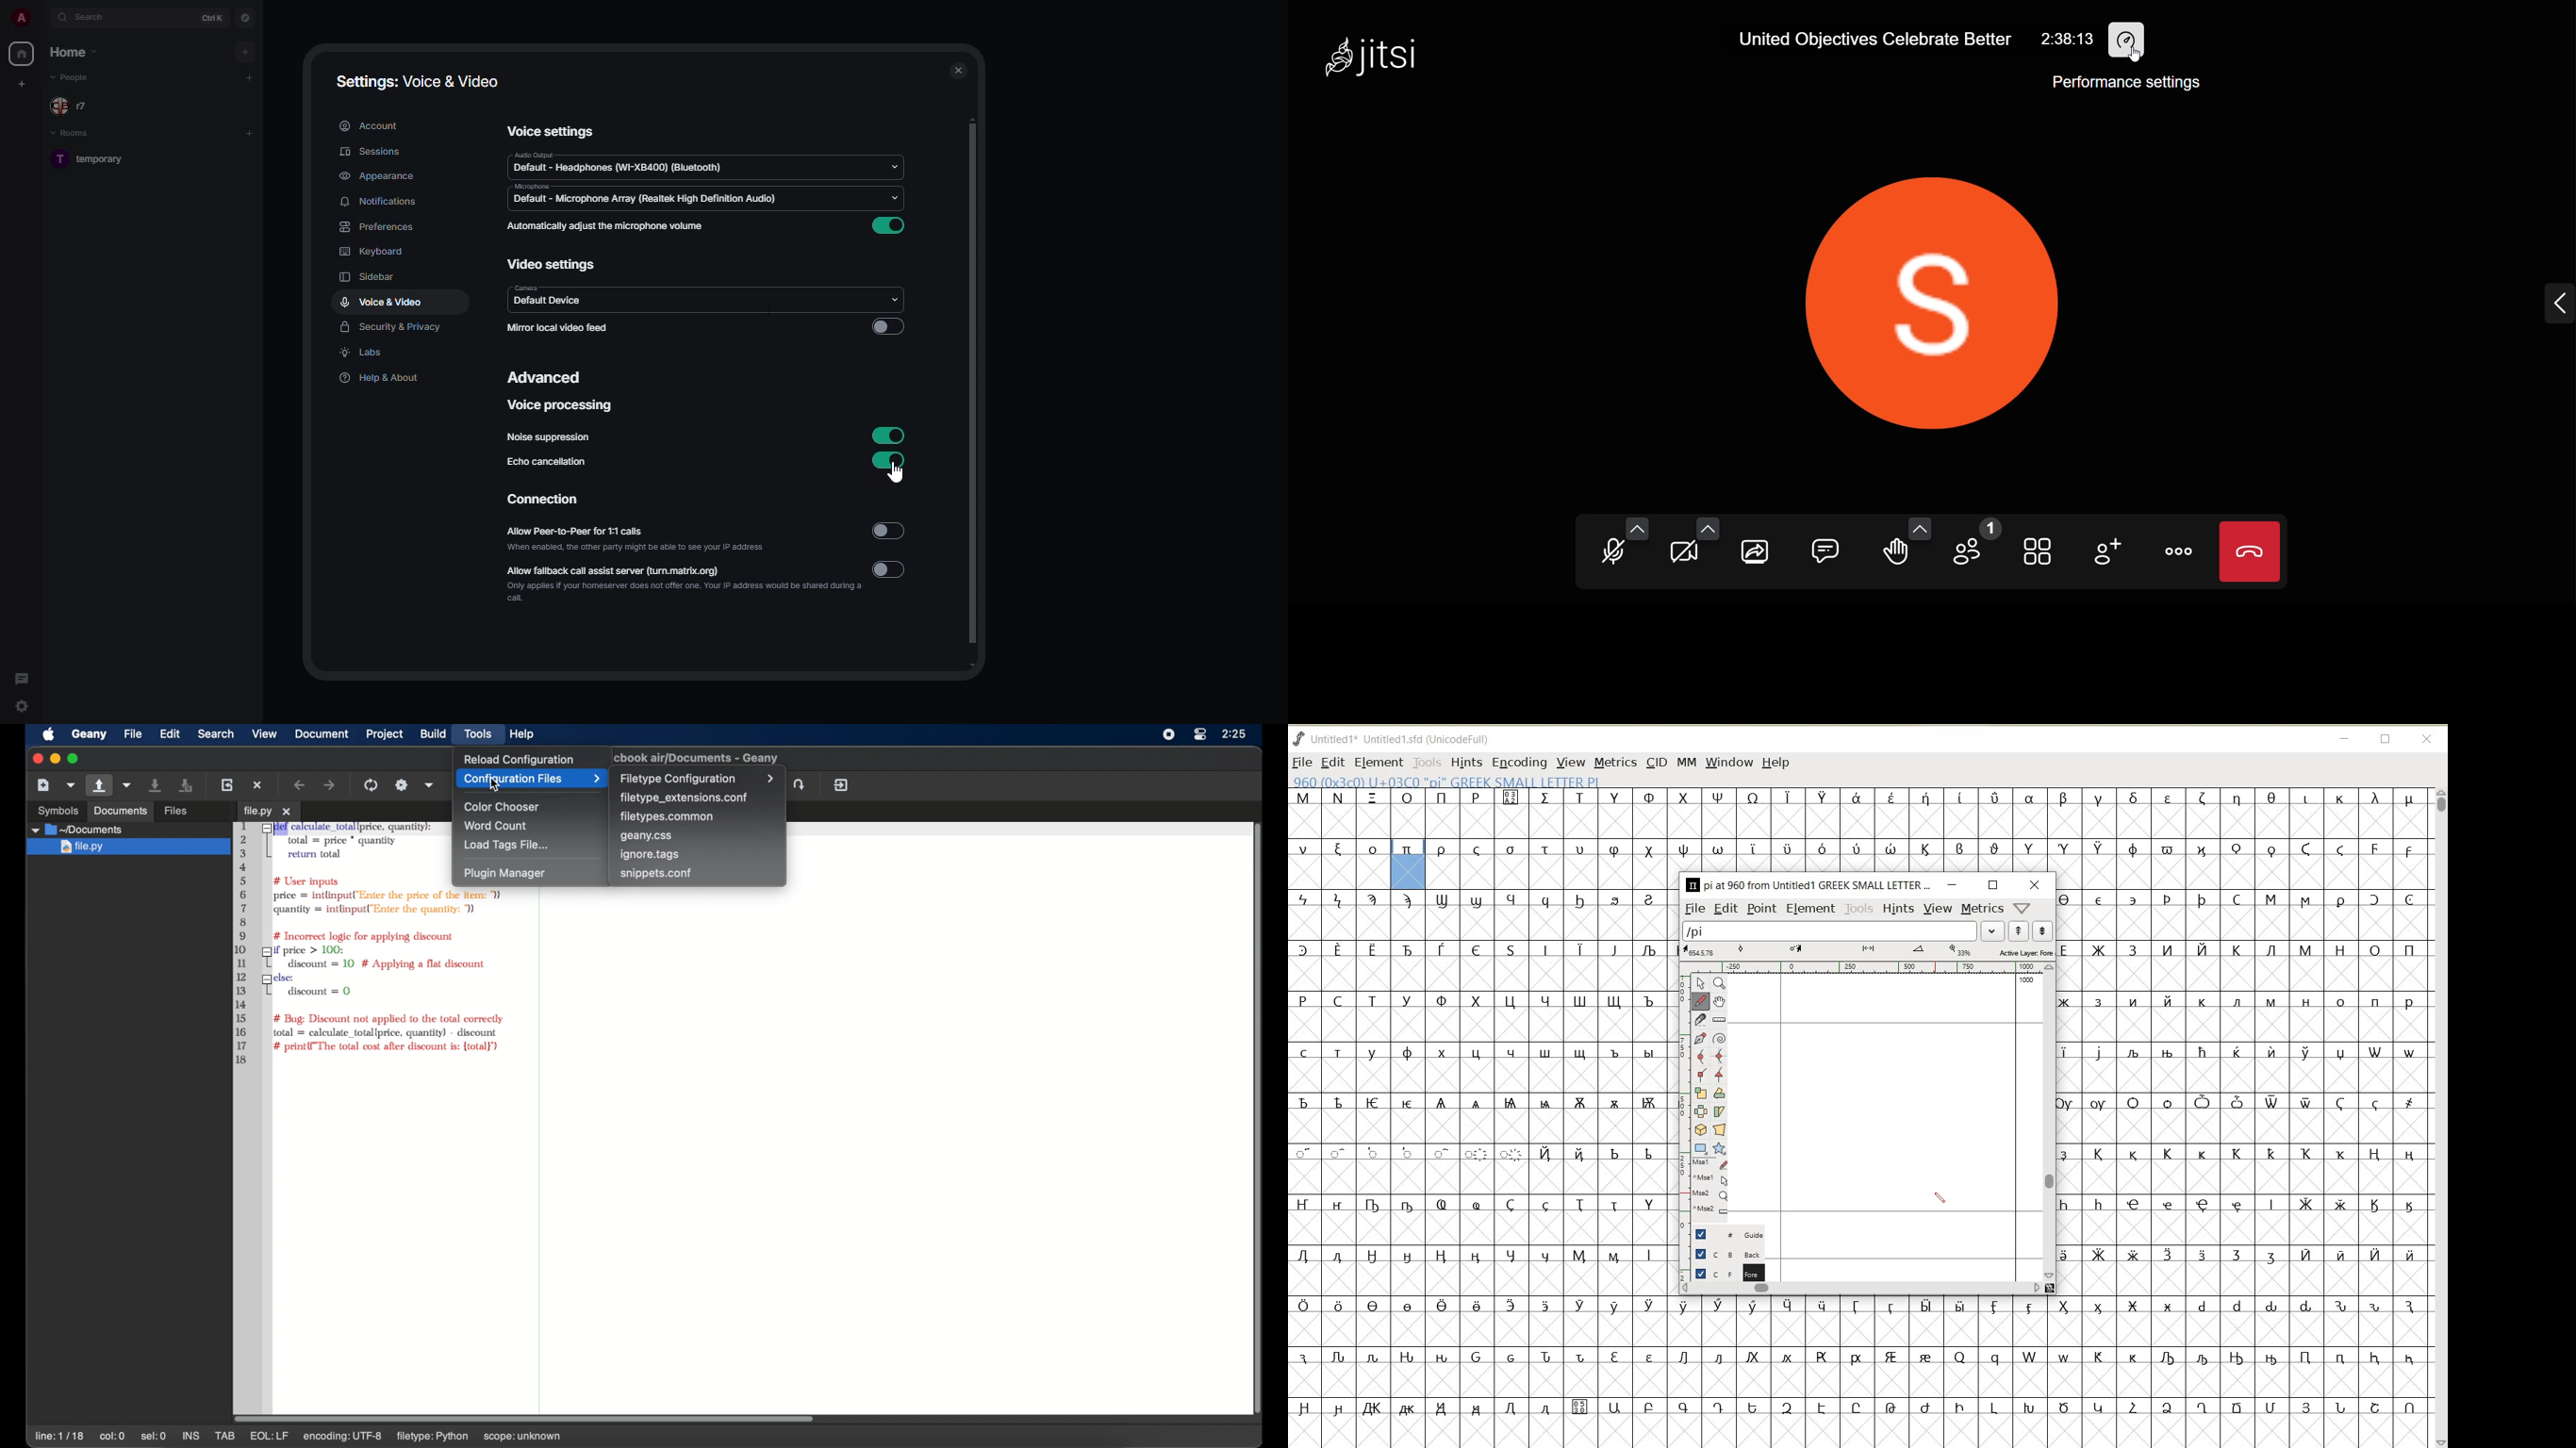  What do you see at coordinates (1723, 1234) in the screenshot?
I see `GUIDE` at bounding box center [1723, 1234].